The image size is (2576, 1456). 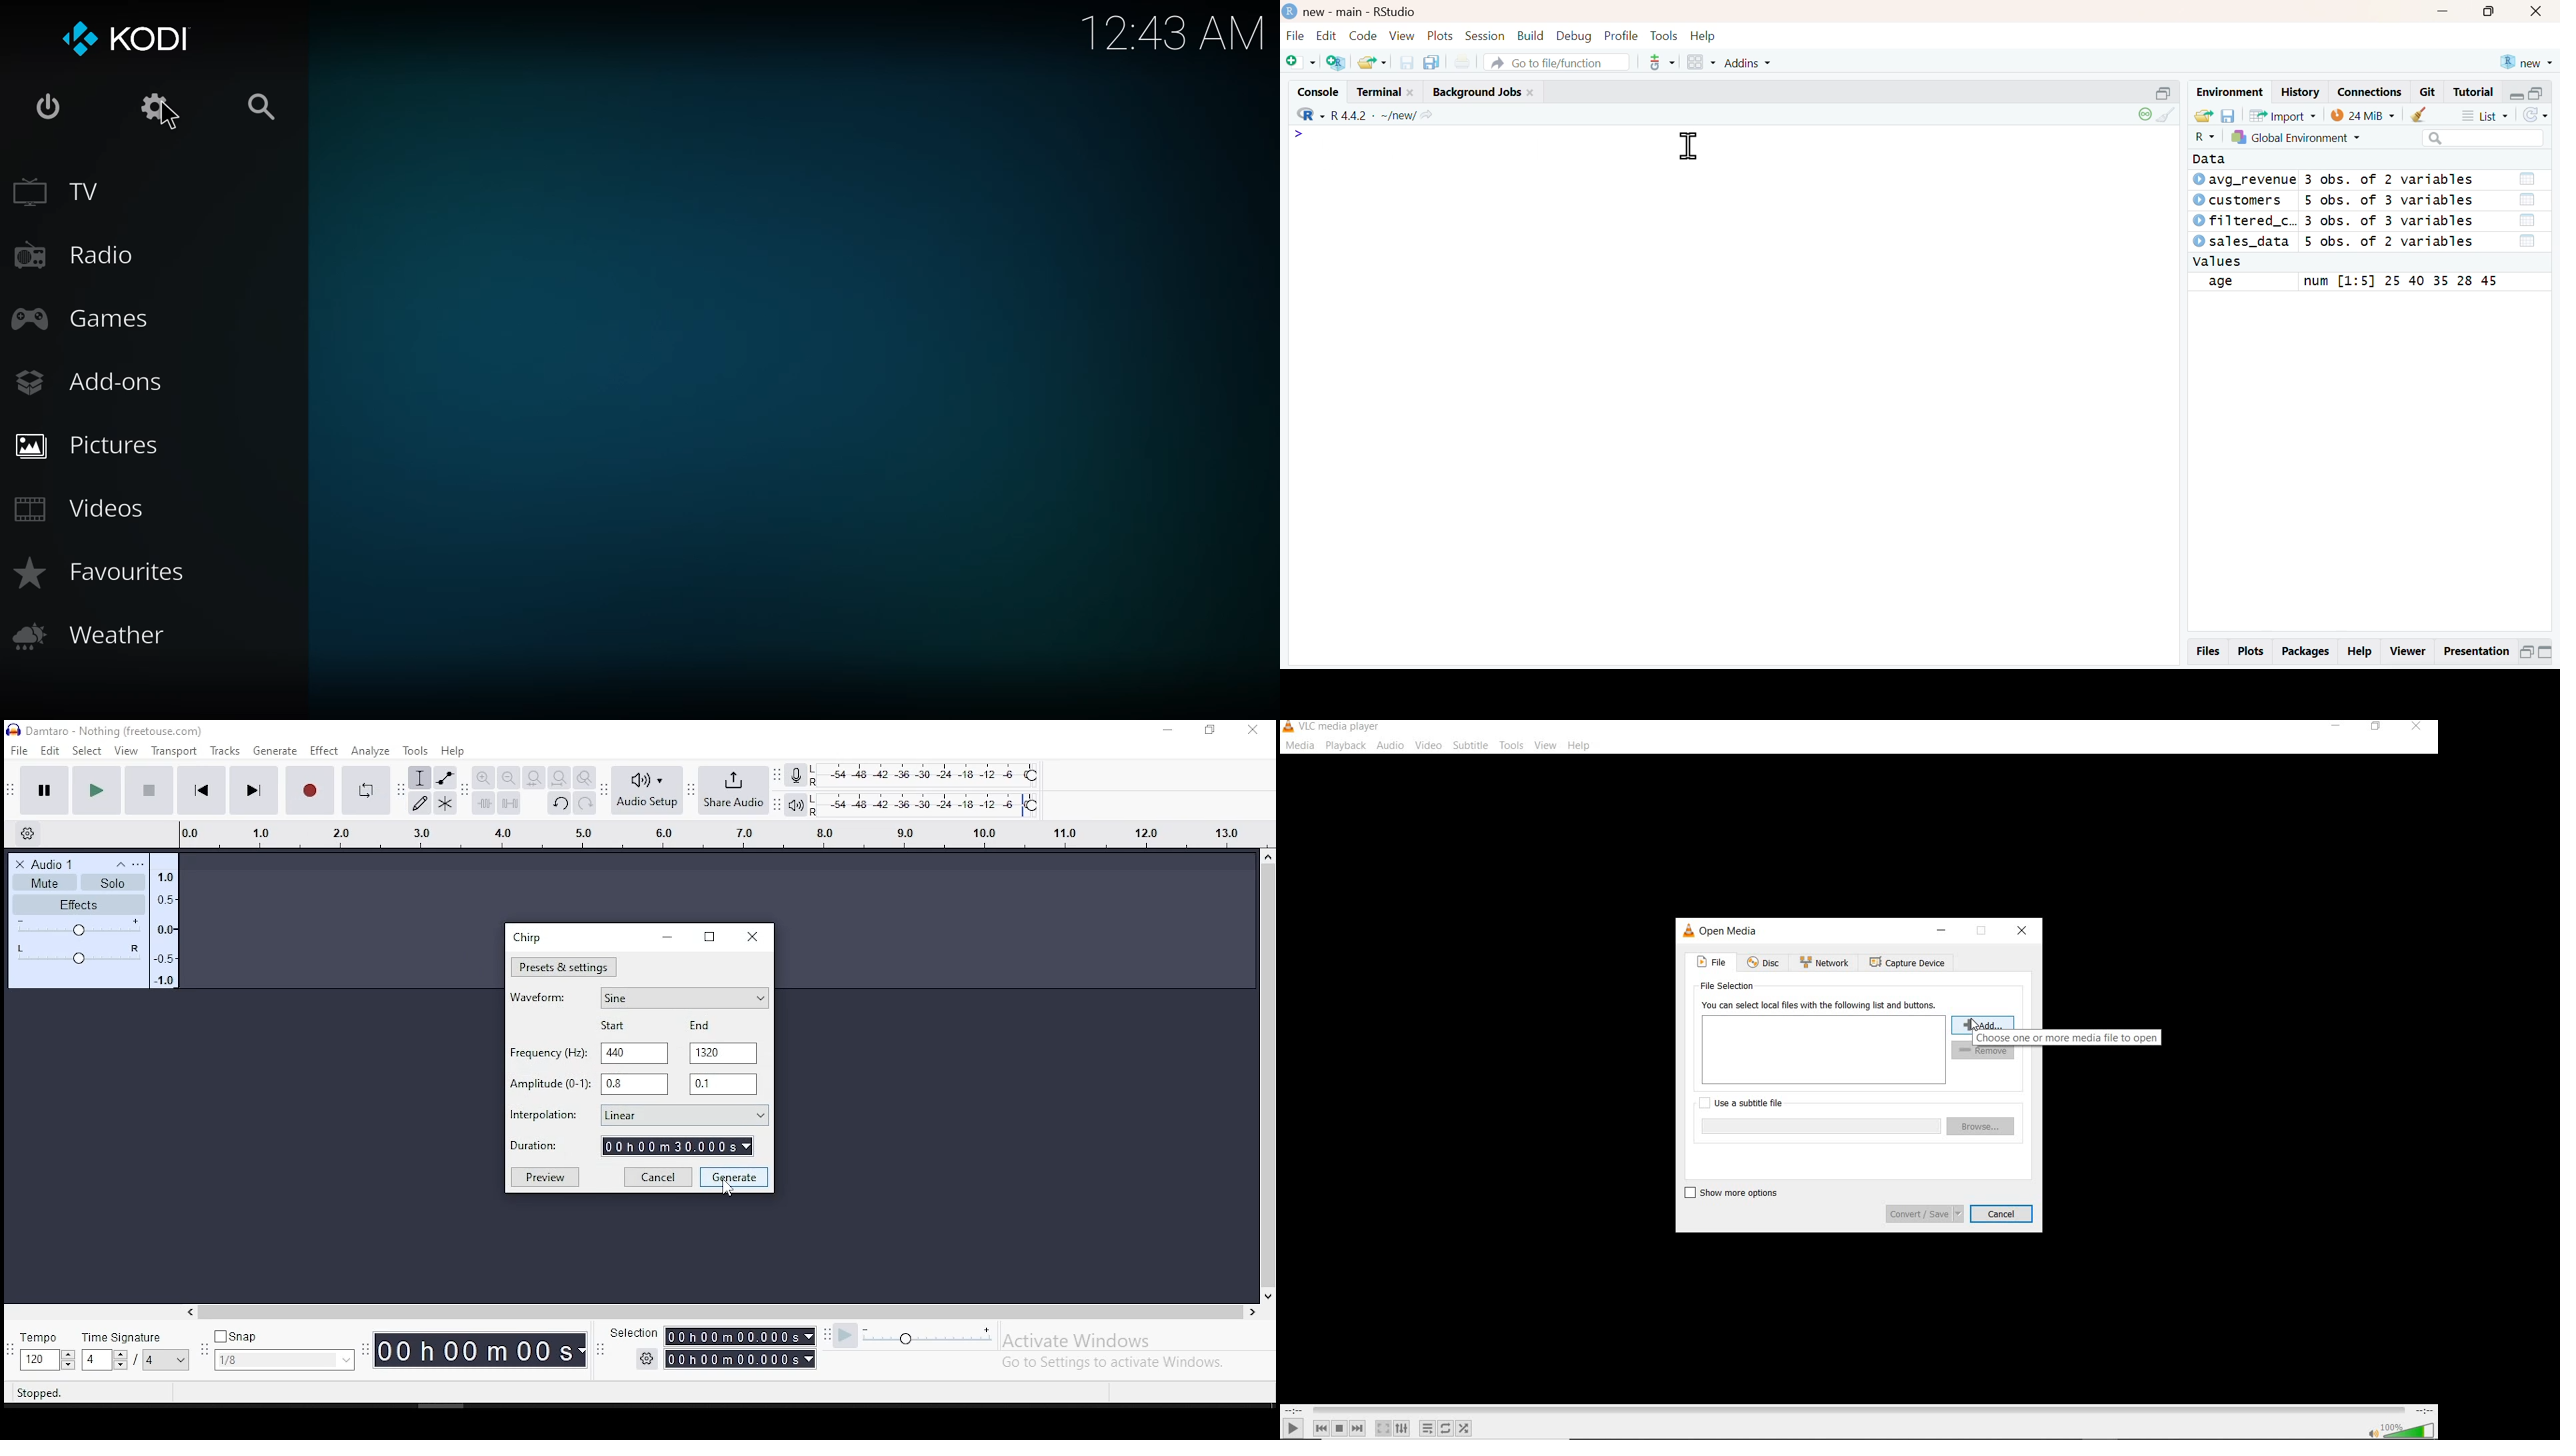 I want to click on restore, so click(x=709, y=936).